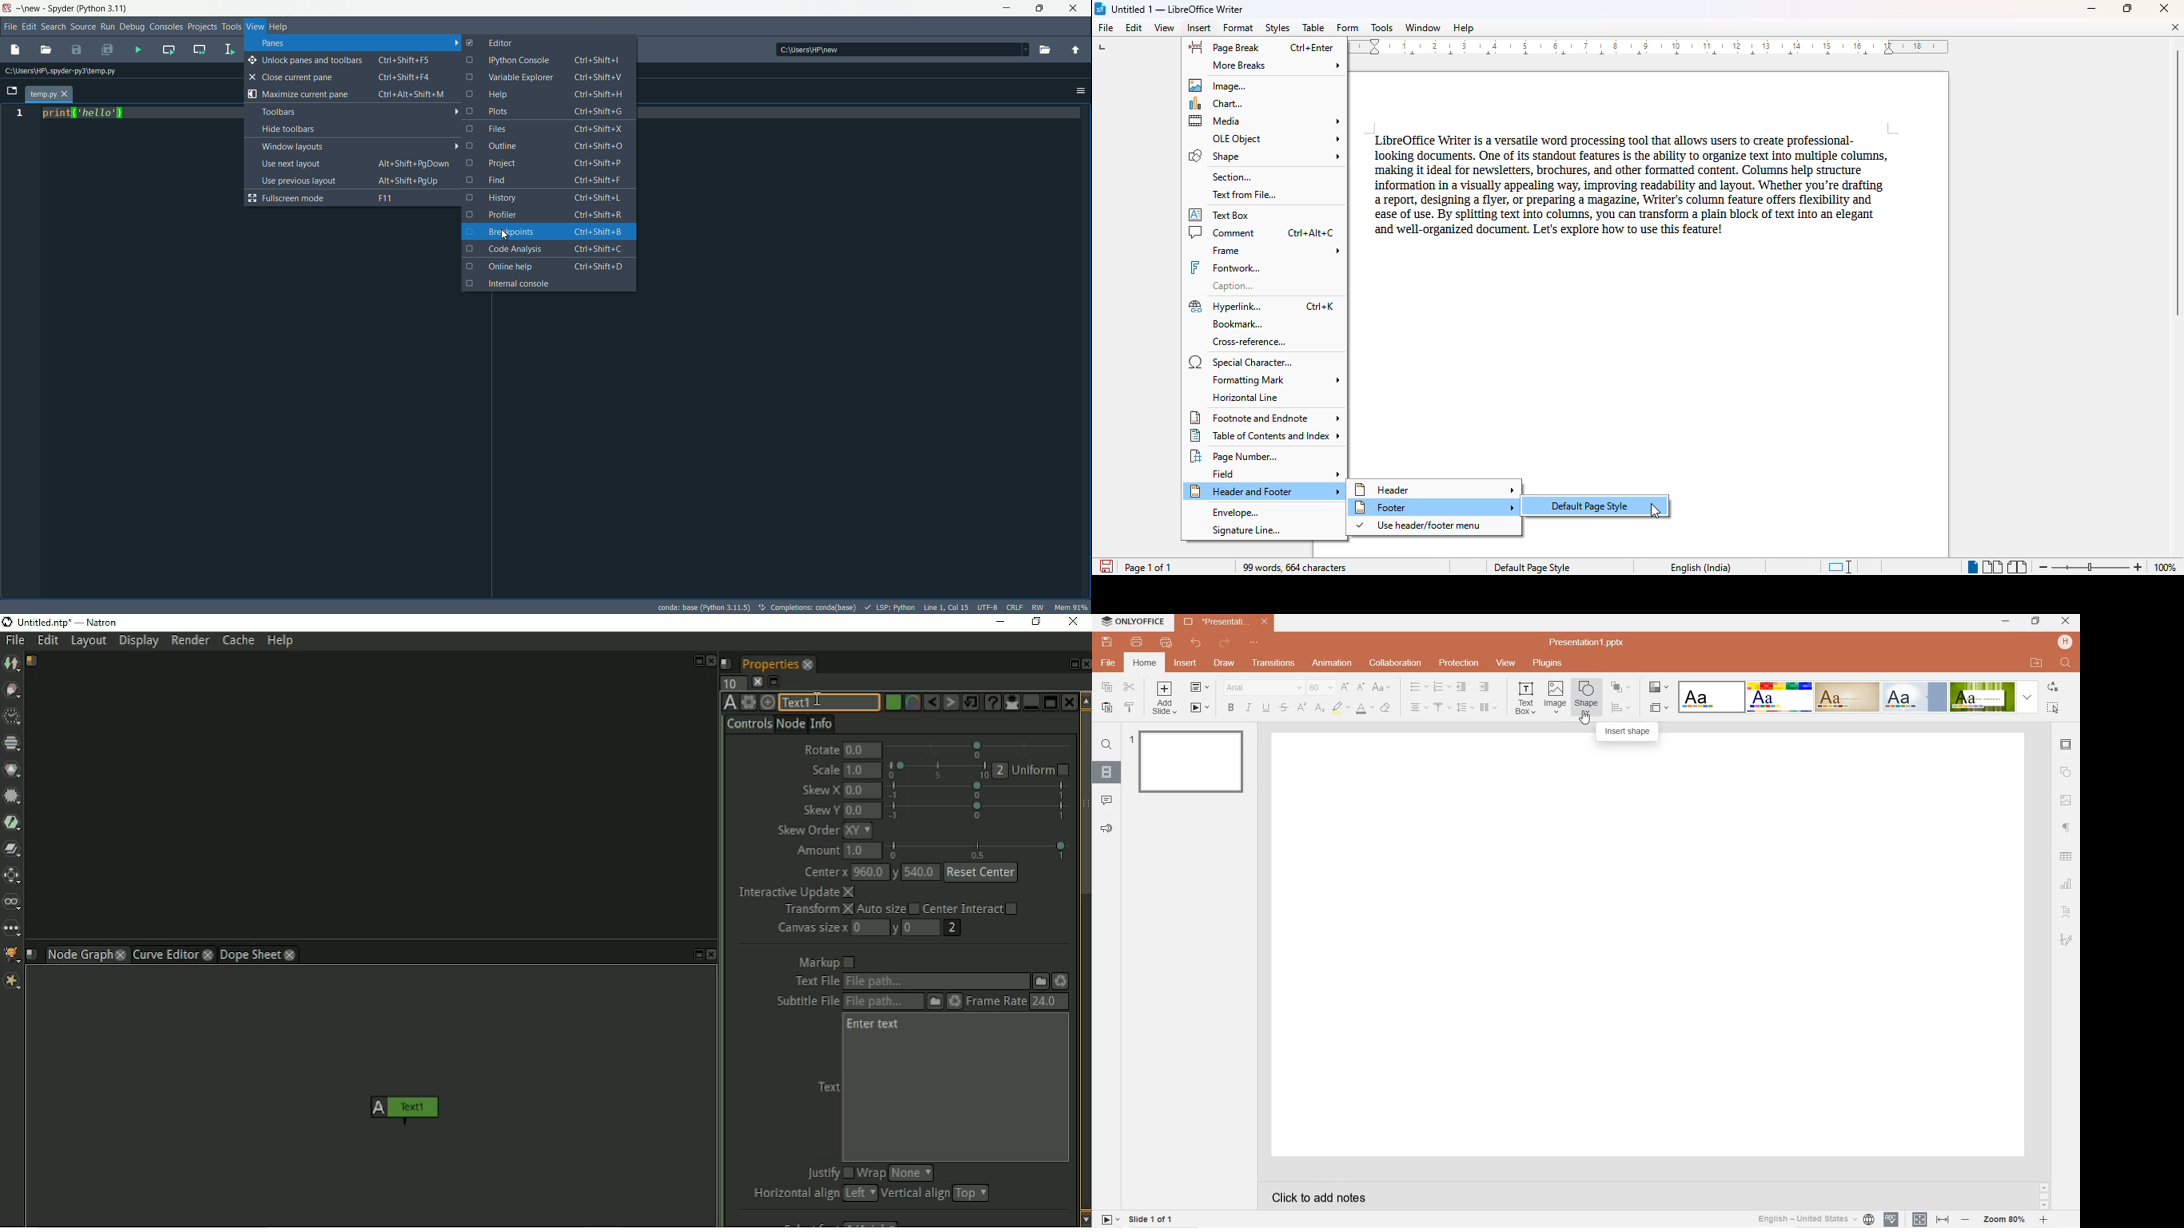  I want to click on hide toolbars, so click(359, 130).